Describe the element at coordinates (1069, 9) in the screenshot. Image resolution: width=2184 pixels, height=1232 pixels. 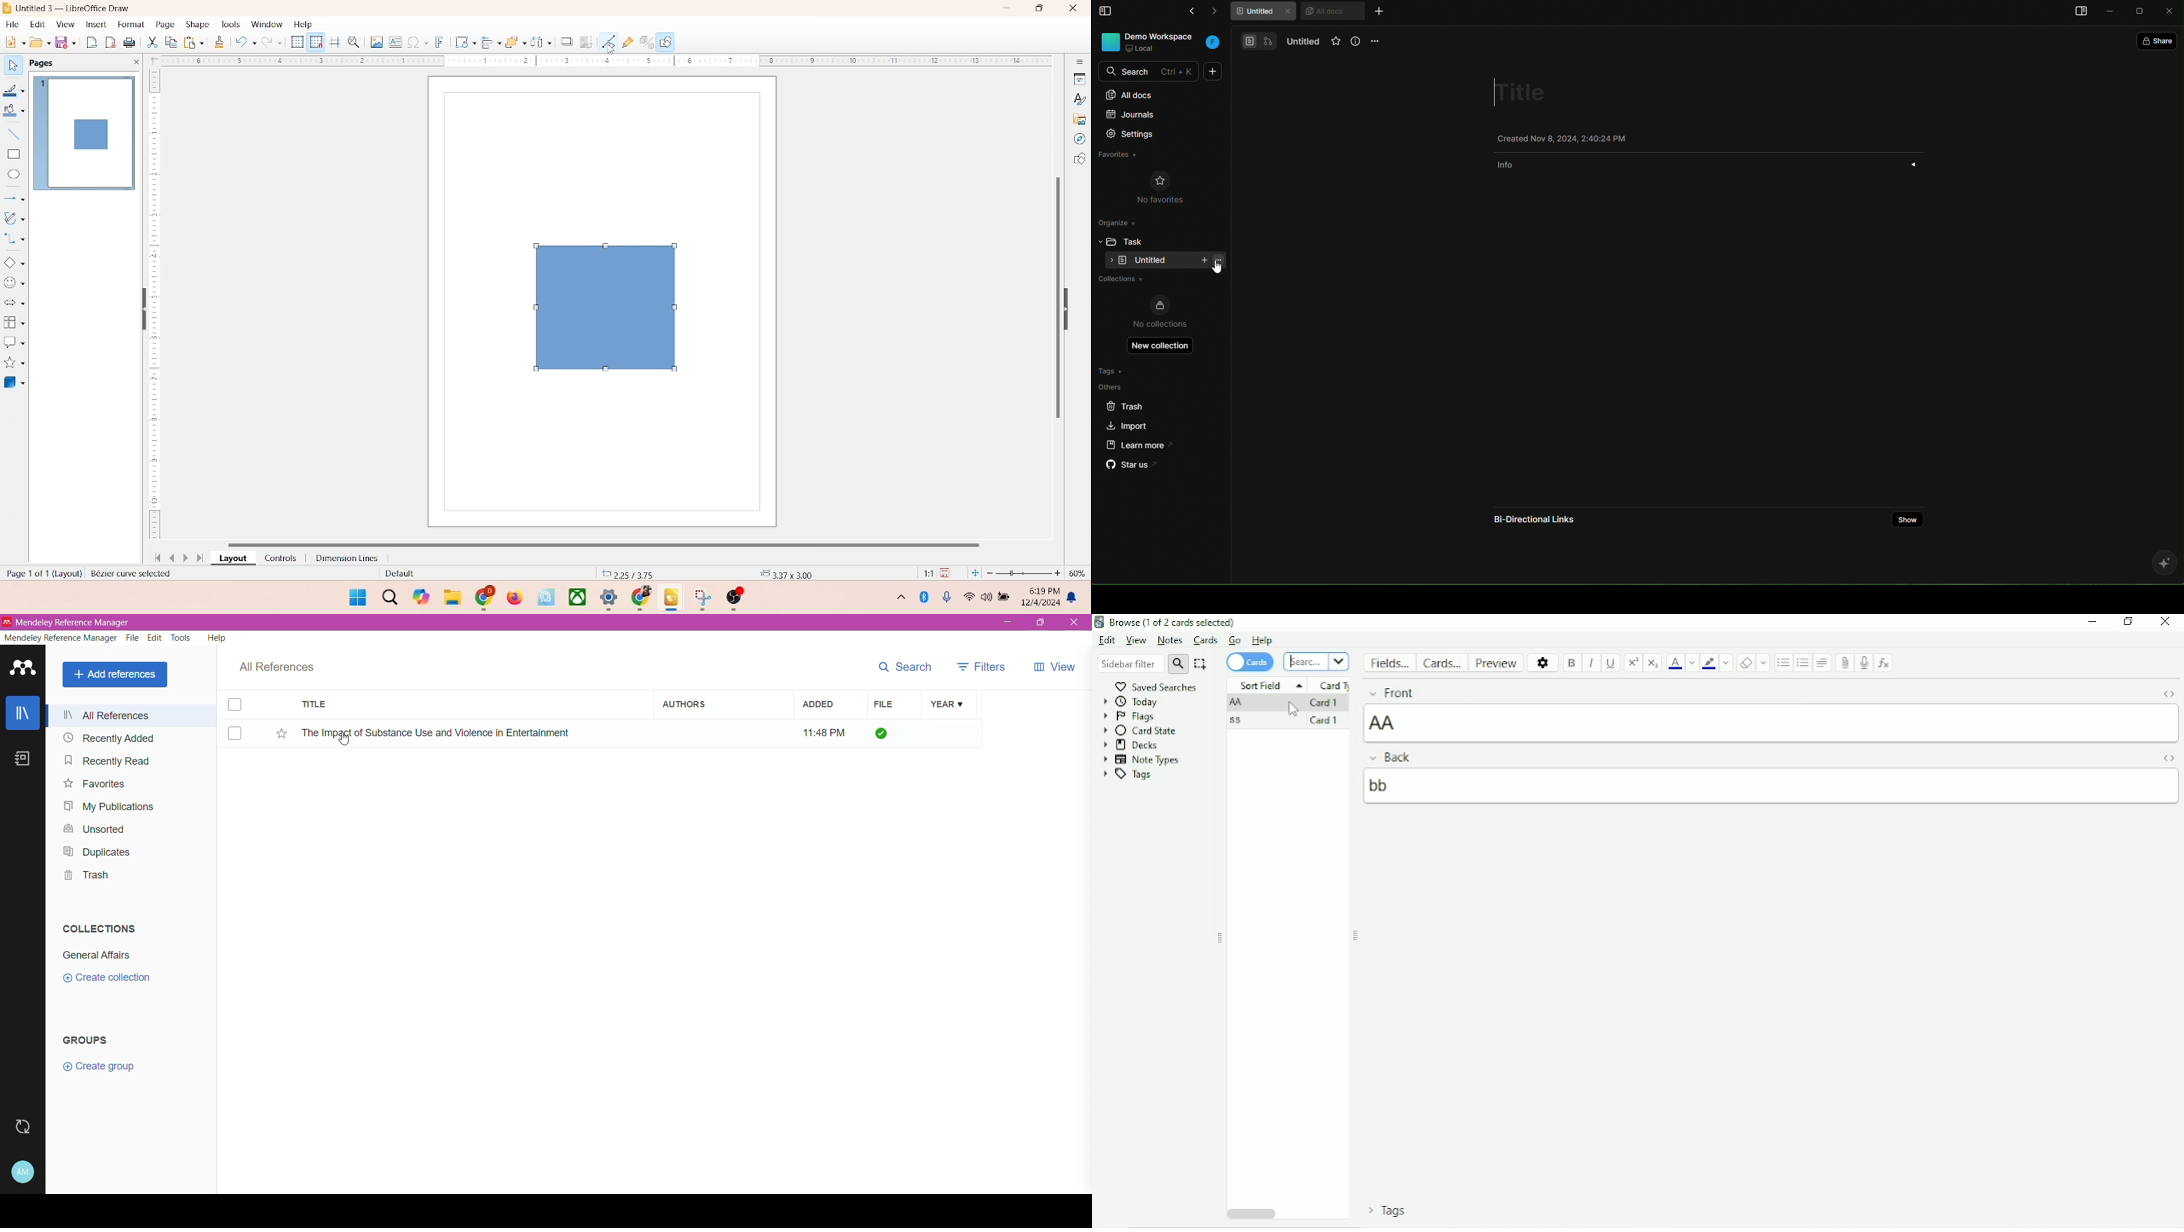
I see `close` at that location.